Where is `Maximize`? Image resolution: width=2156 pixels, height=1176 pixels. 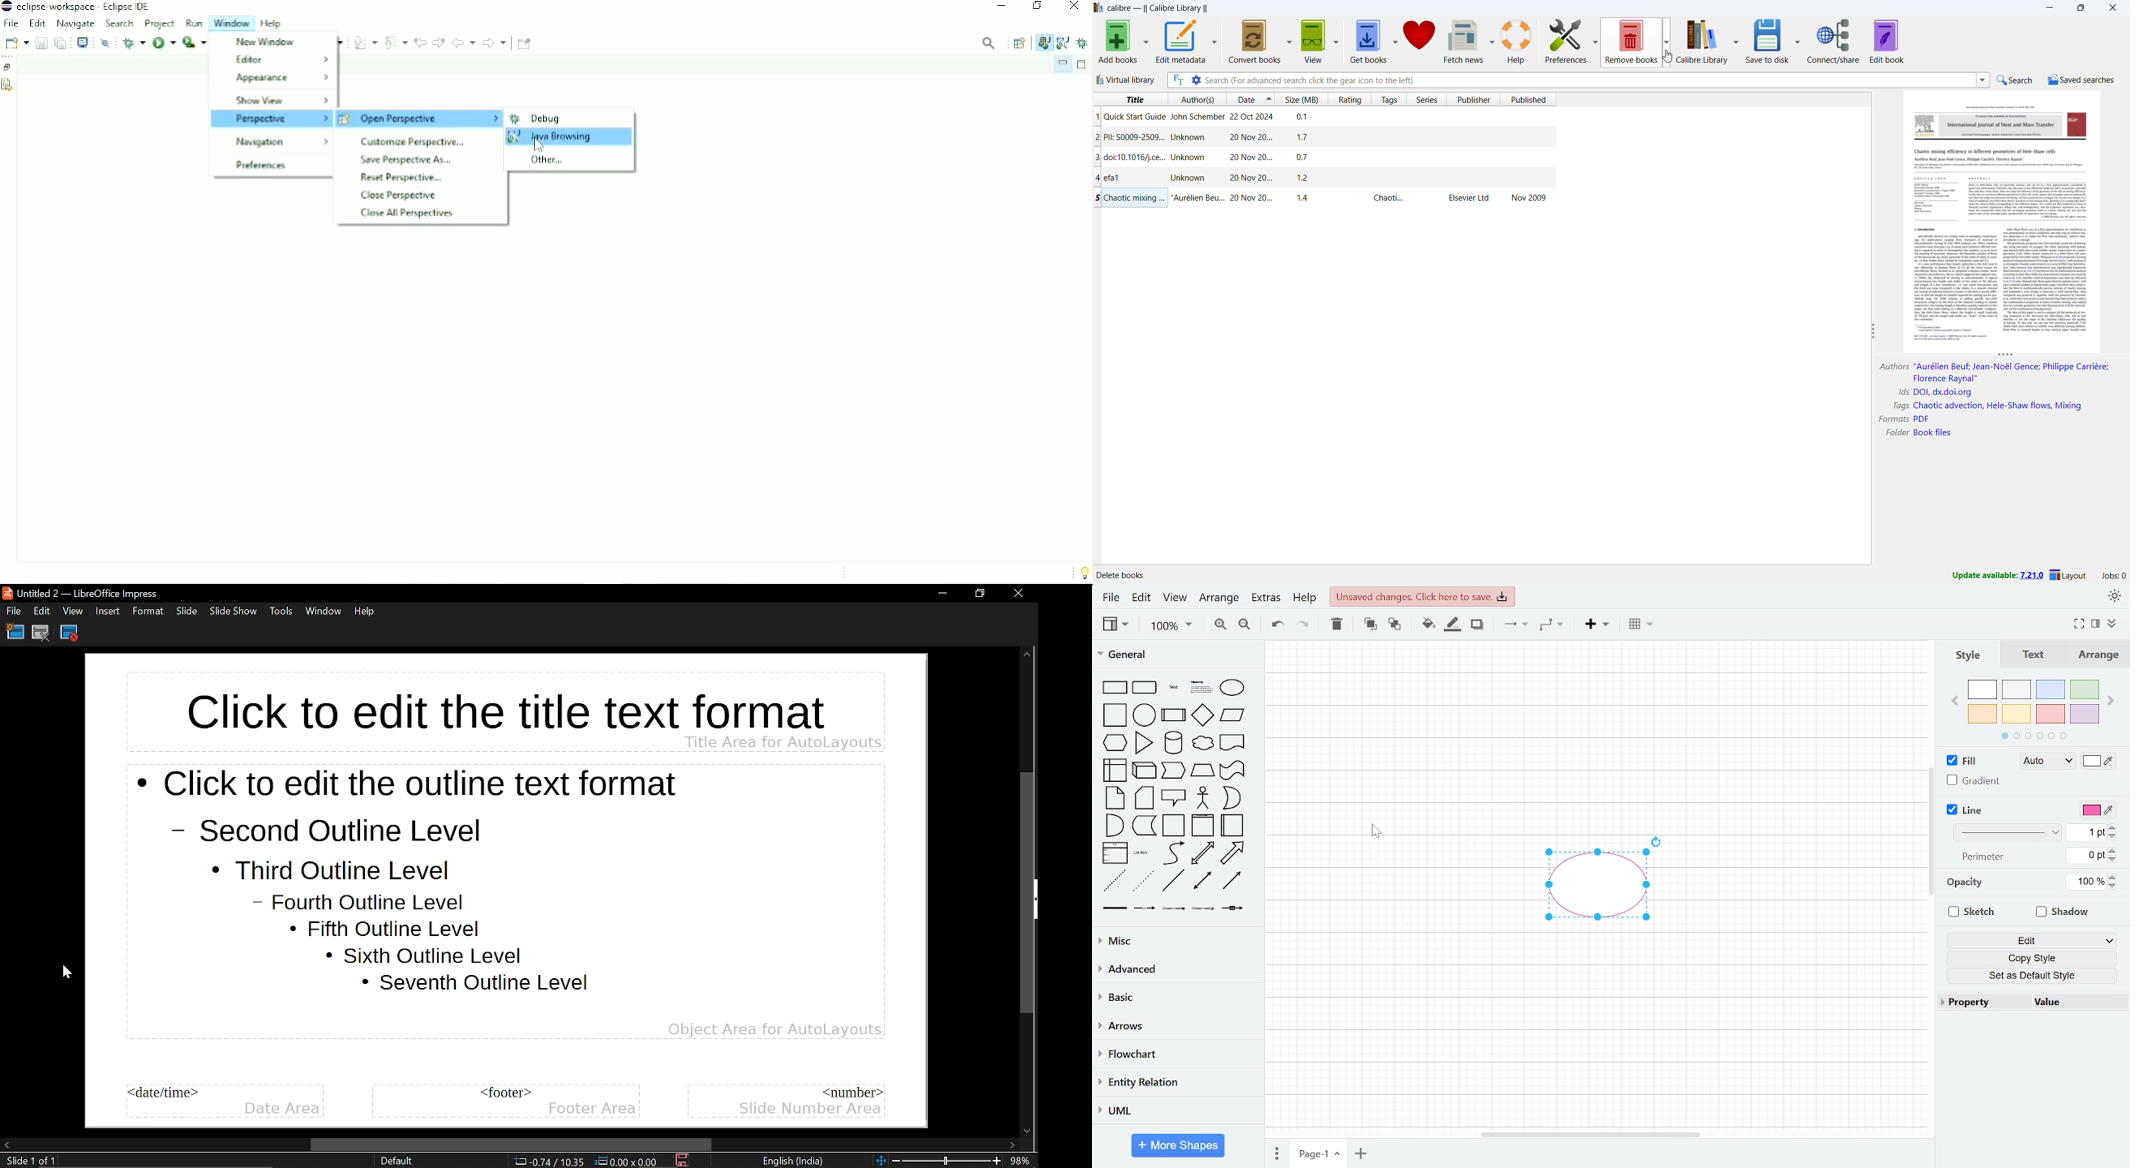 Maximize is located at coordinates (1083, 65).